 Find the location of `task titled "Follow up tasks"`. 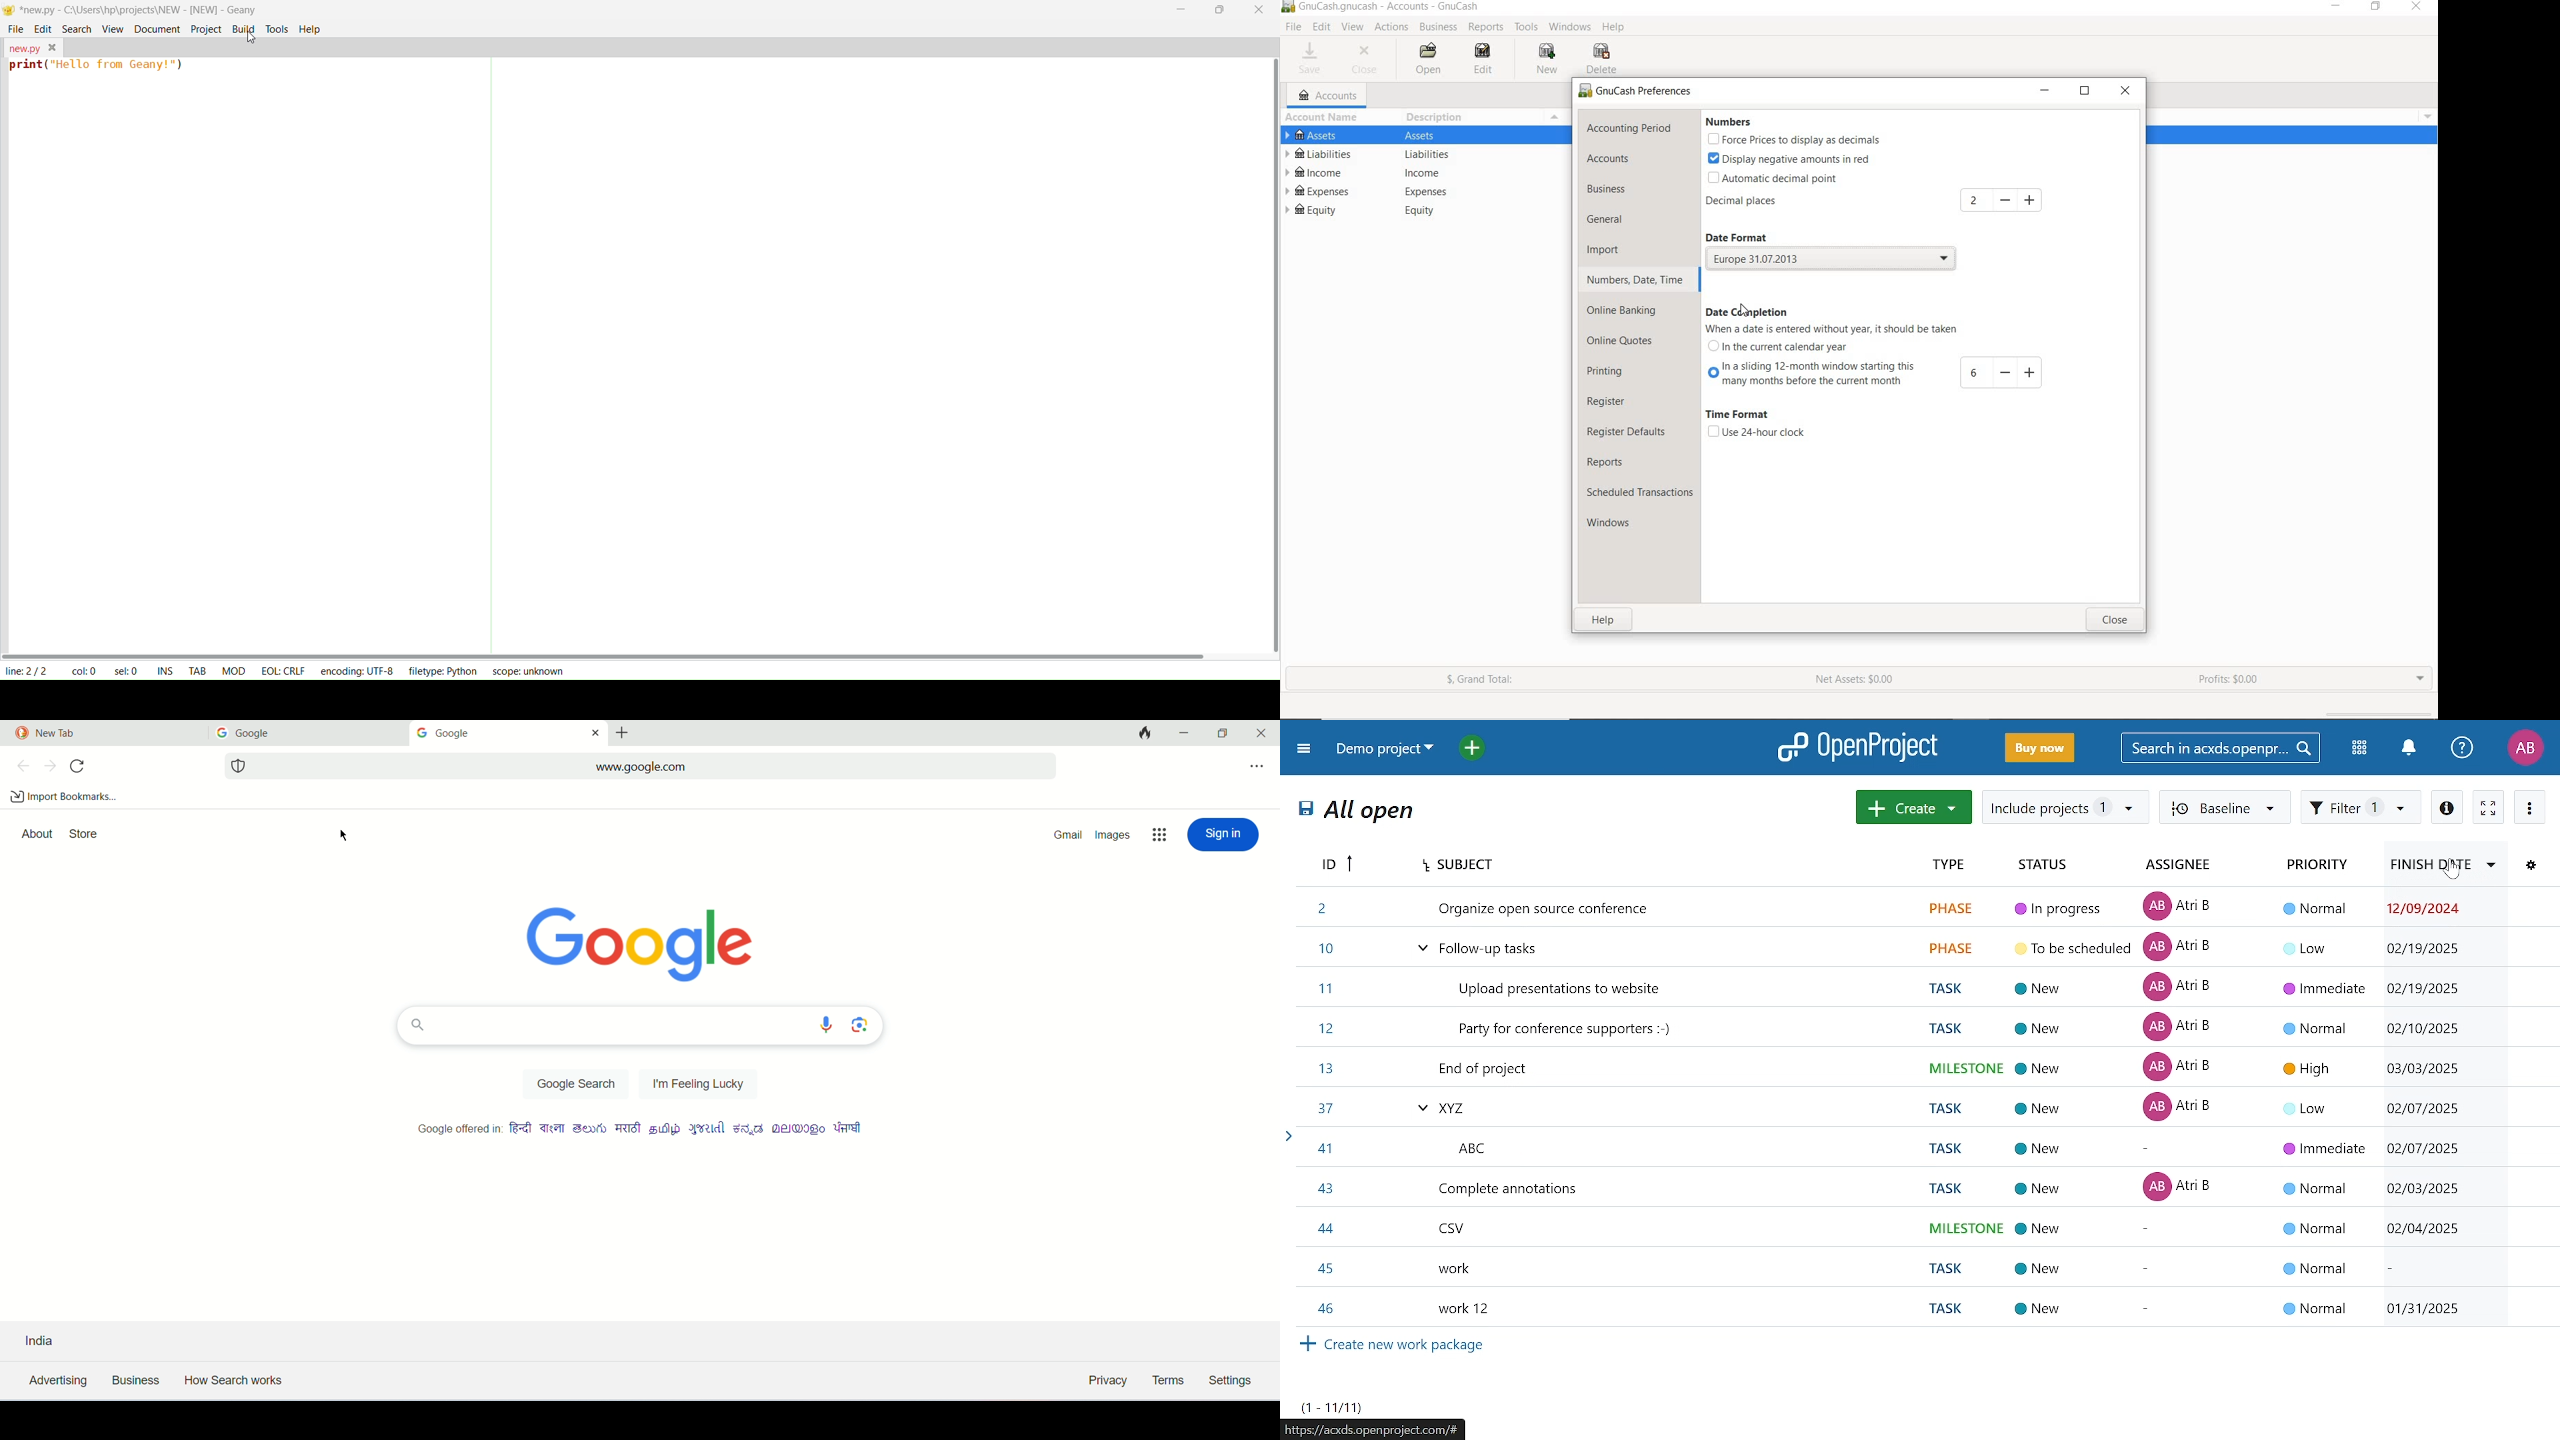

task titled "Follow up tasks" is located at coordinates (1928, 948).